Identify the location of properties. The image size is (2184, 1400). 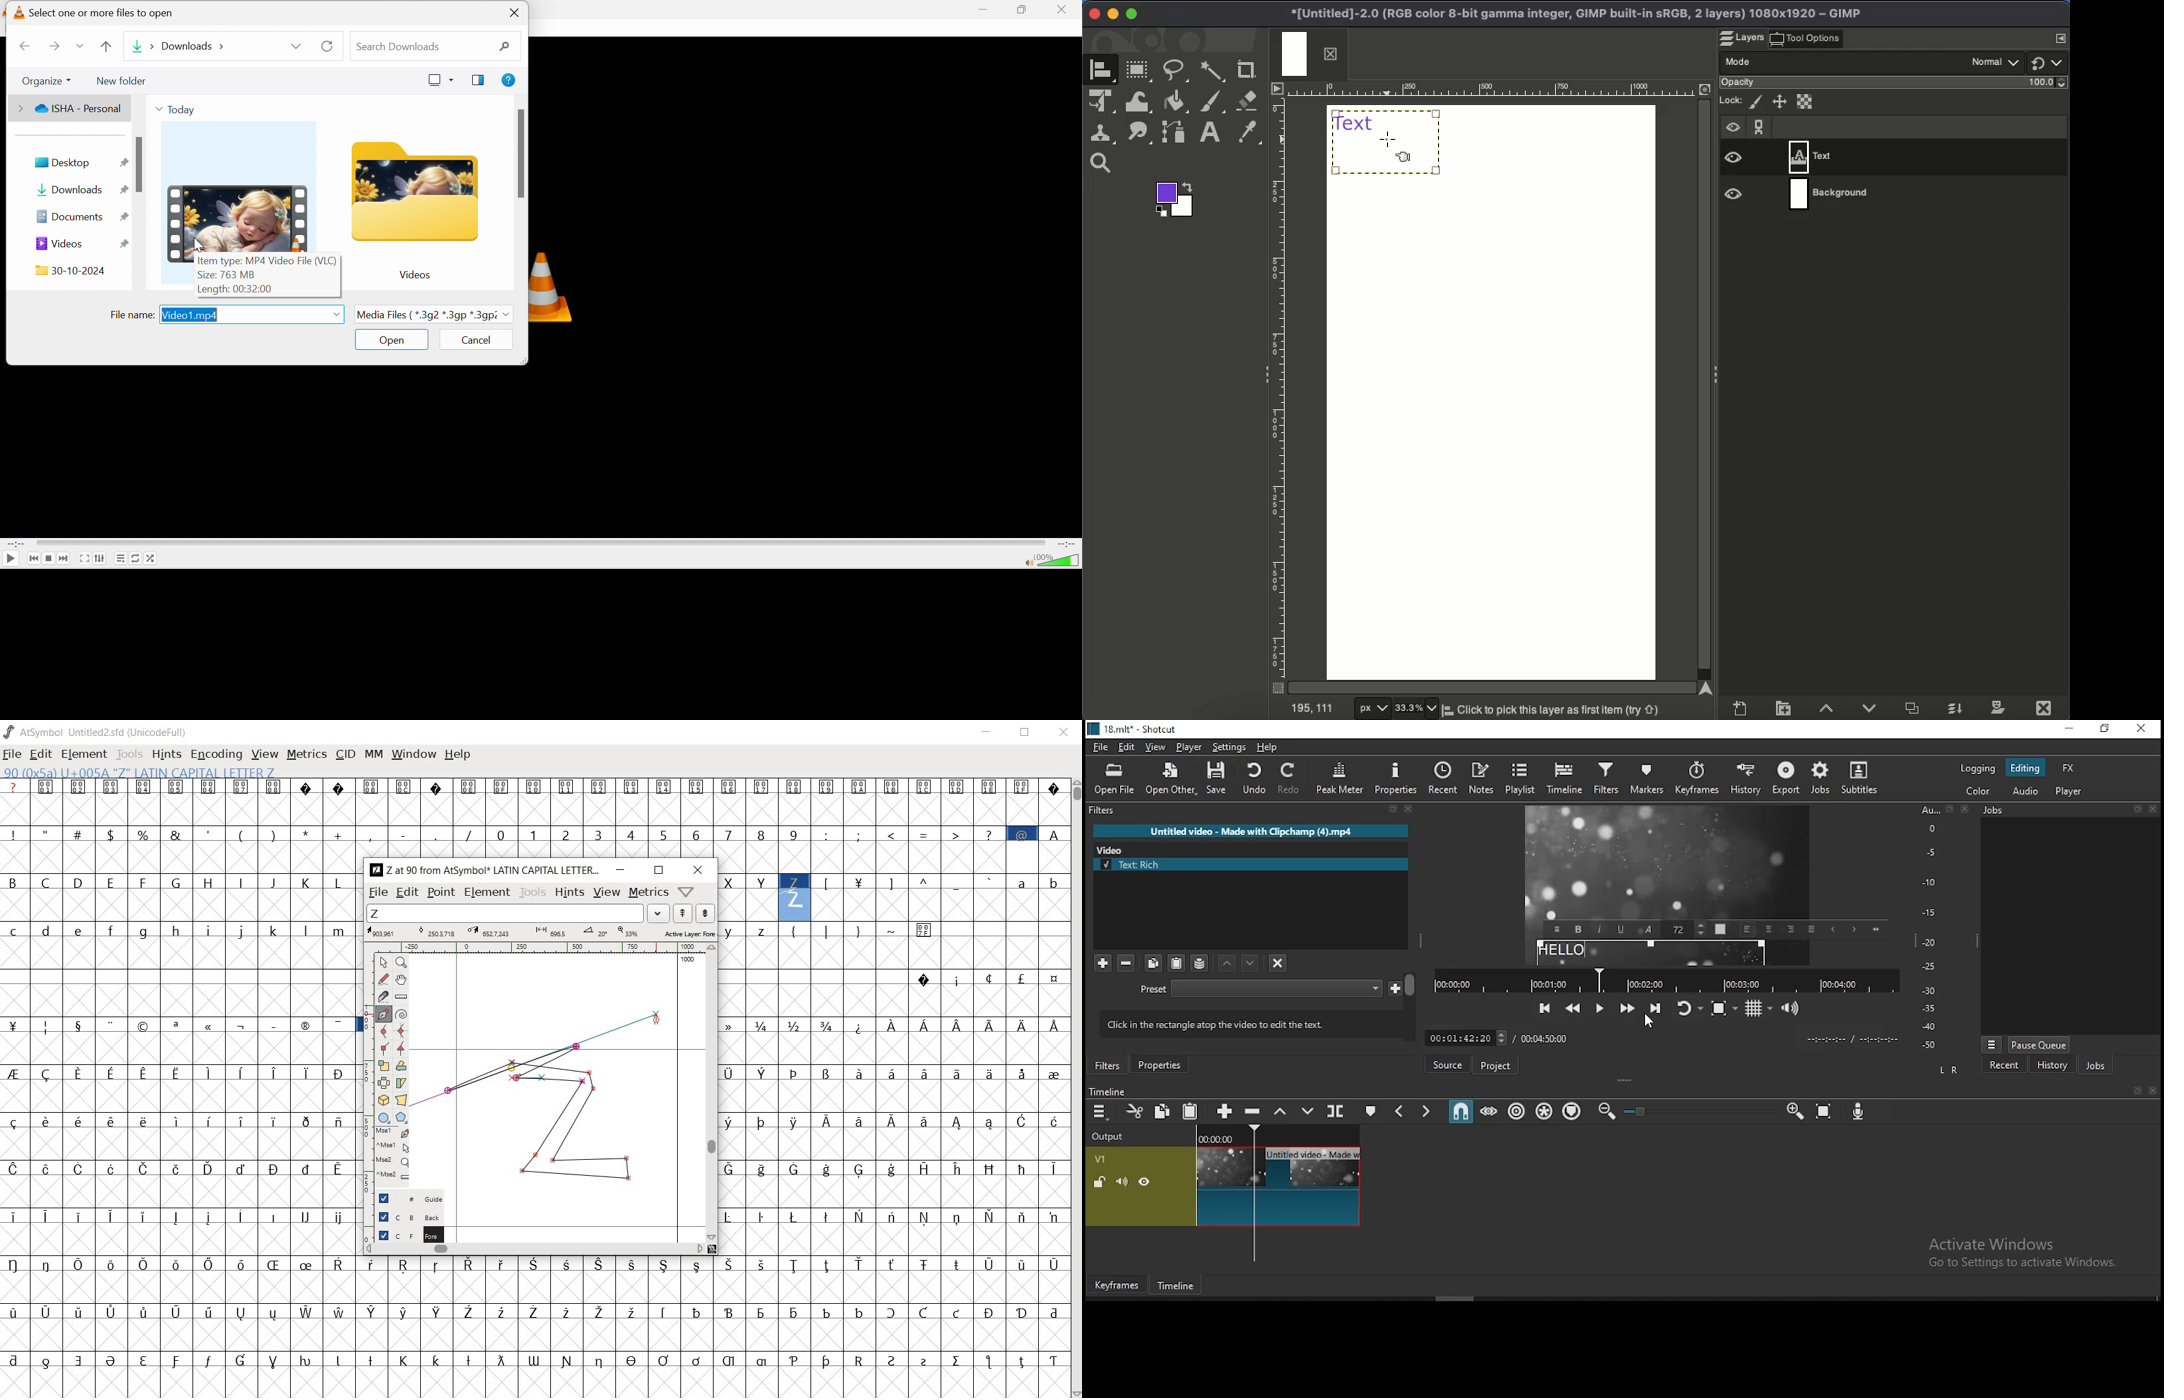
(1394, 778).